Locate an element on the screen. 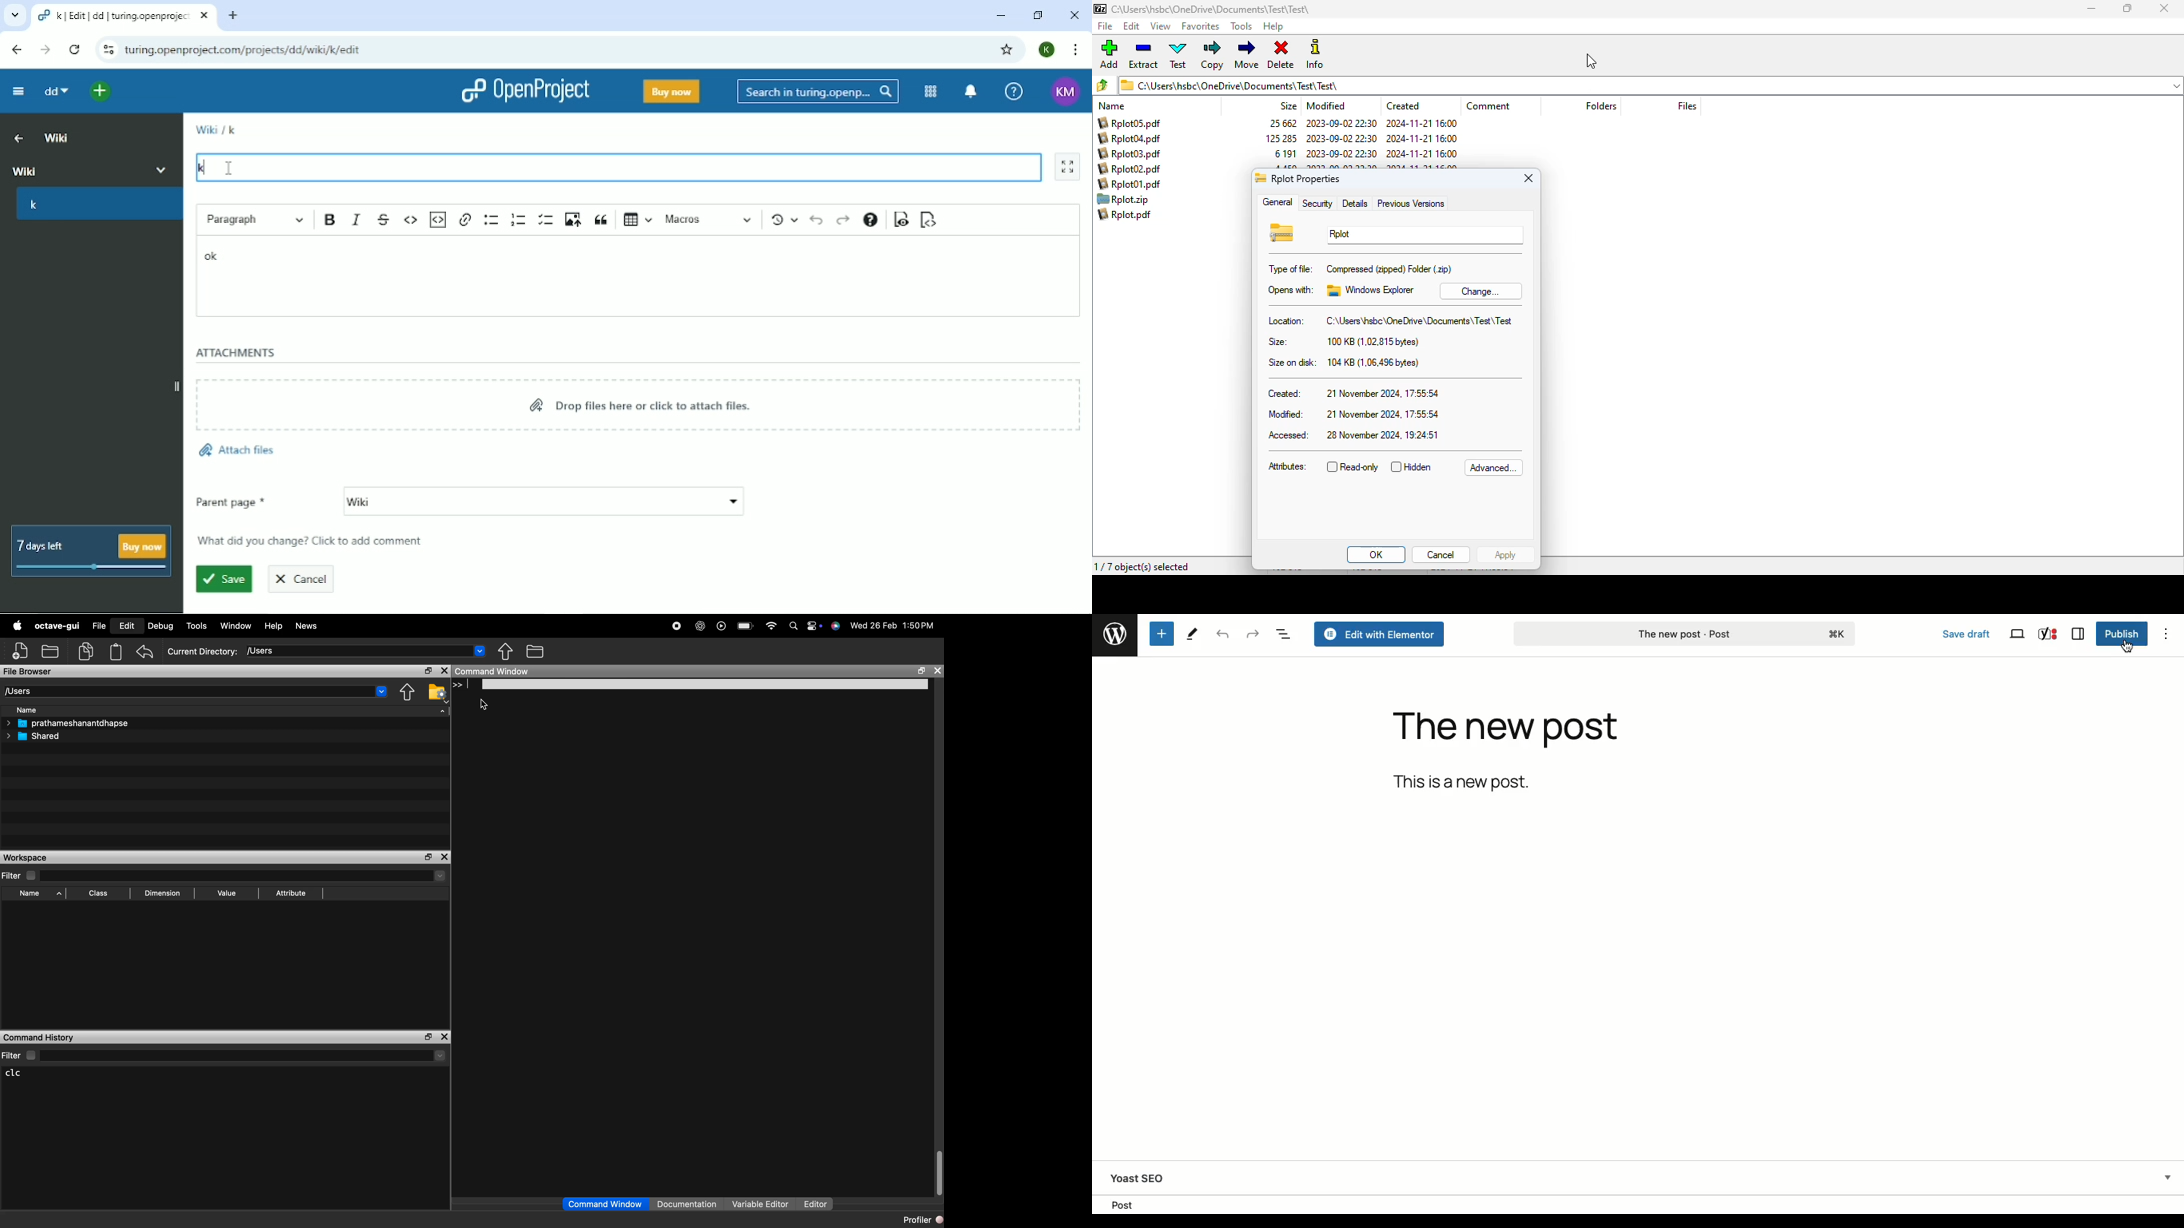 Image resolution: width=2184 pixels, height=1232 pixels. Editor is located at coordinates (816, 1204).